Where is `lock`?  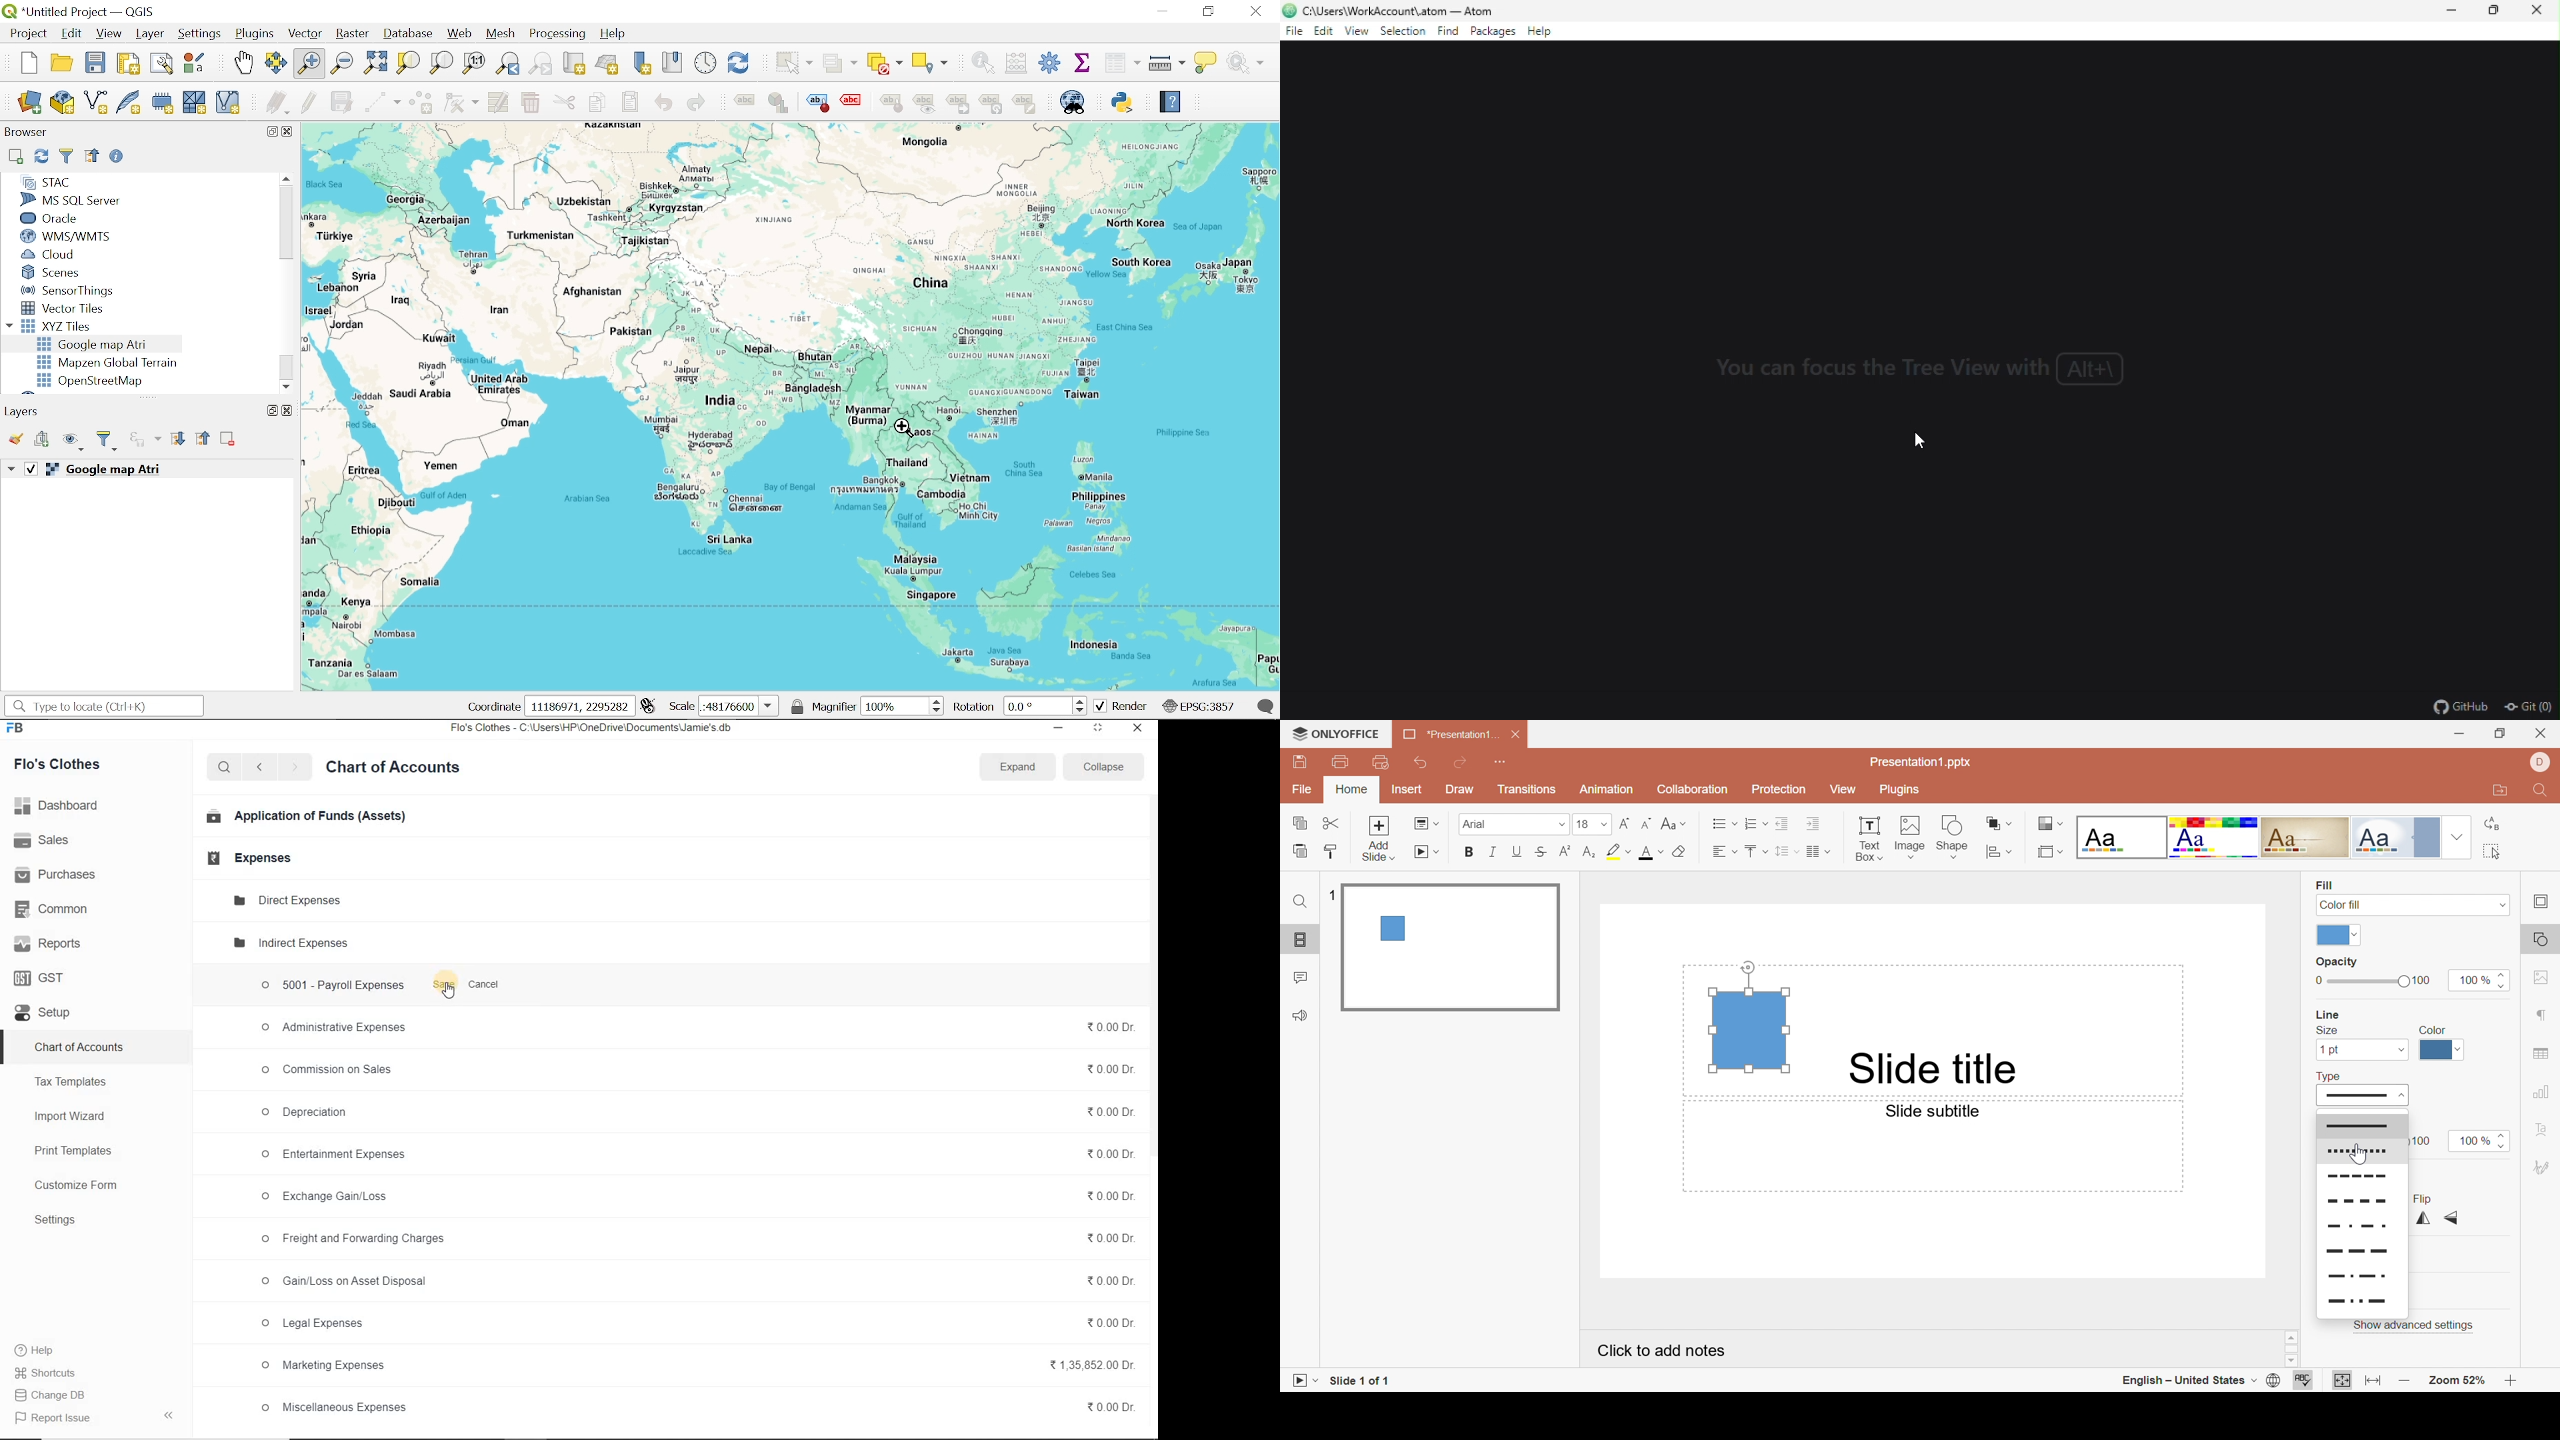 lock is located at coordinates (798, 706).